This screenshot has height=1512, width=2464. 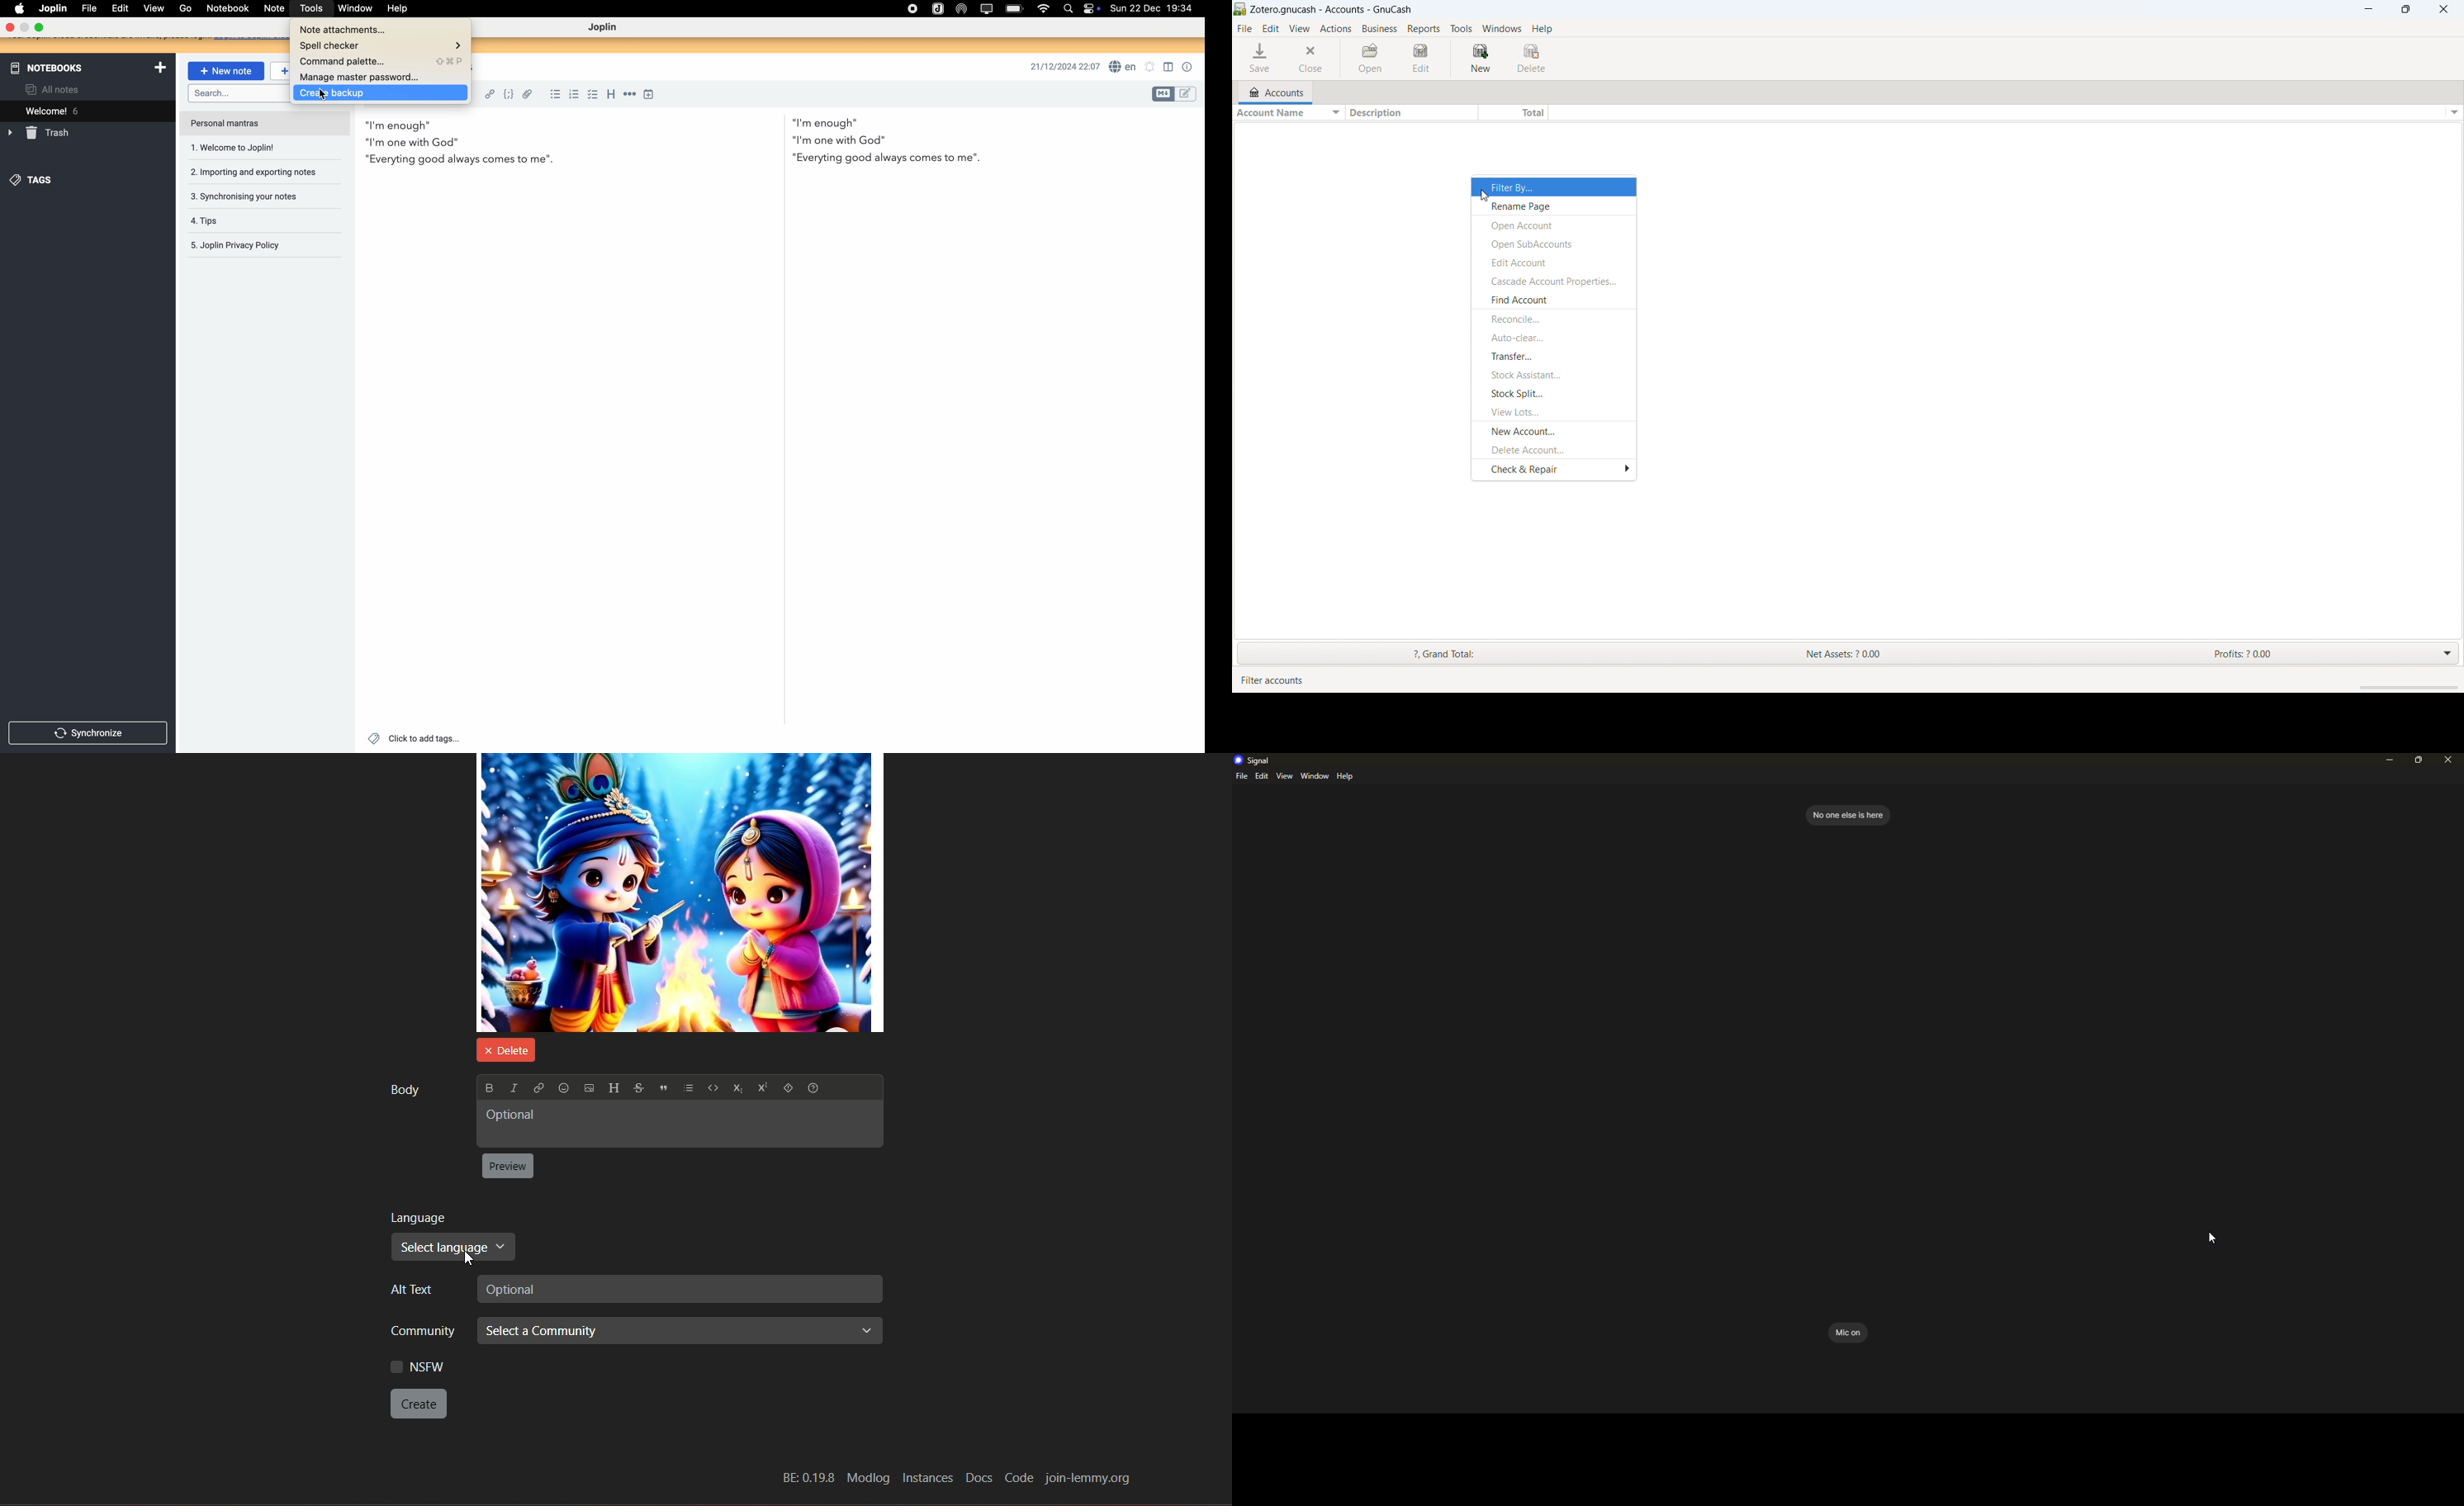 What do you see at coordinates (1479, 57) in the screenshot?
I see `new` at bounding box center [1479, 57].